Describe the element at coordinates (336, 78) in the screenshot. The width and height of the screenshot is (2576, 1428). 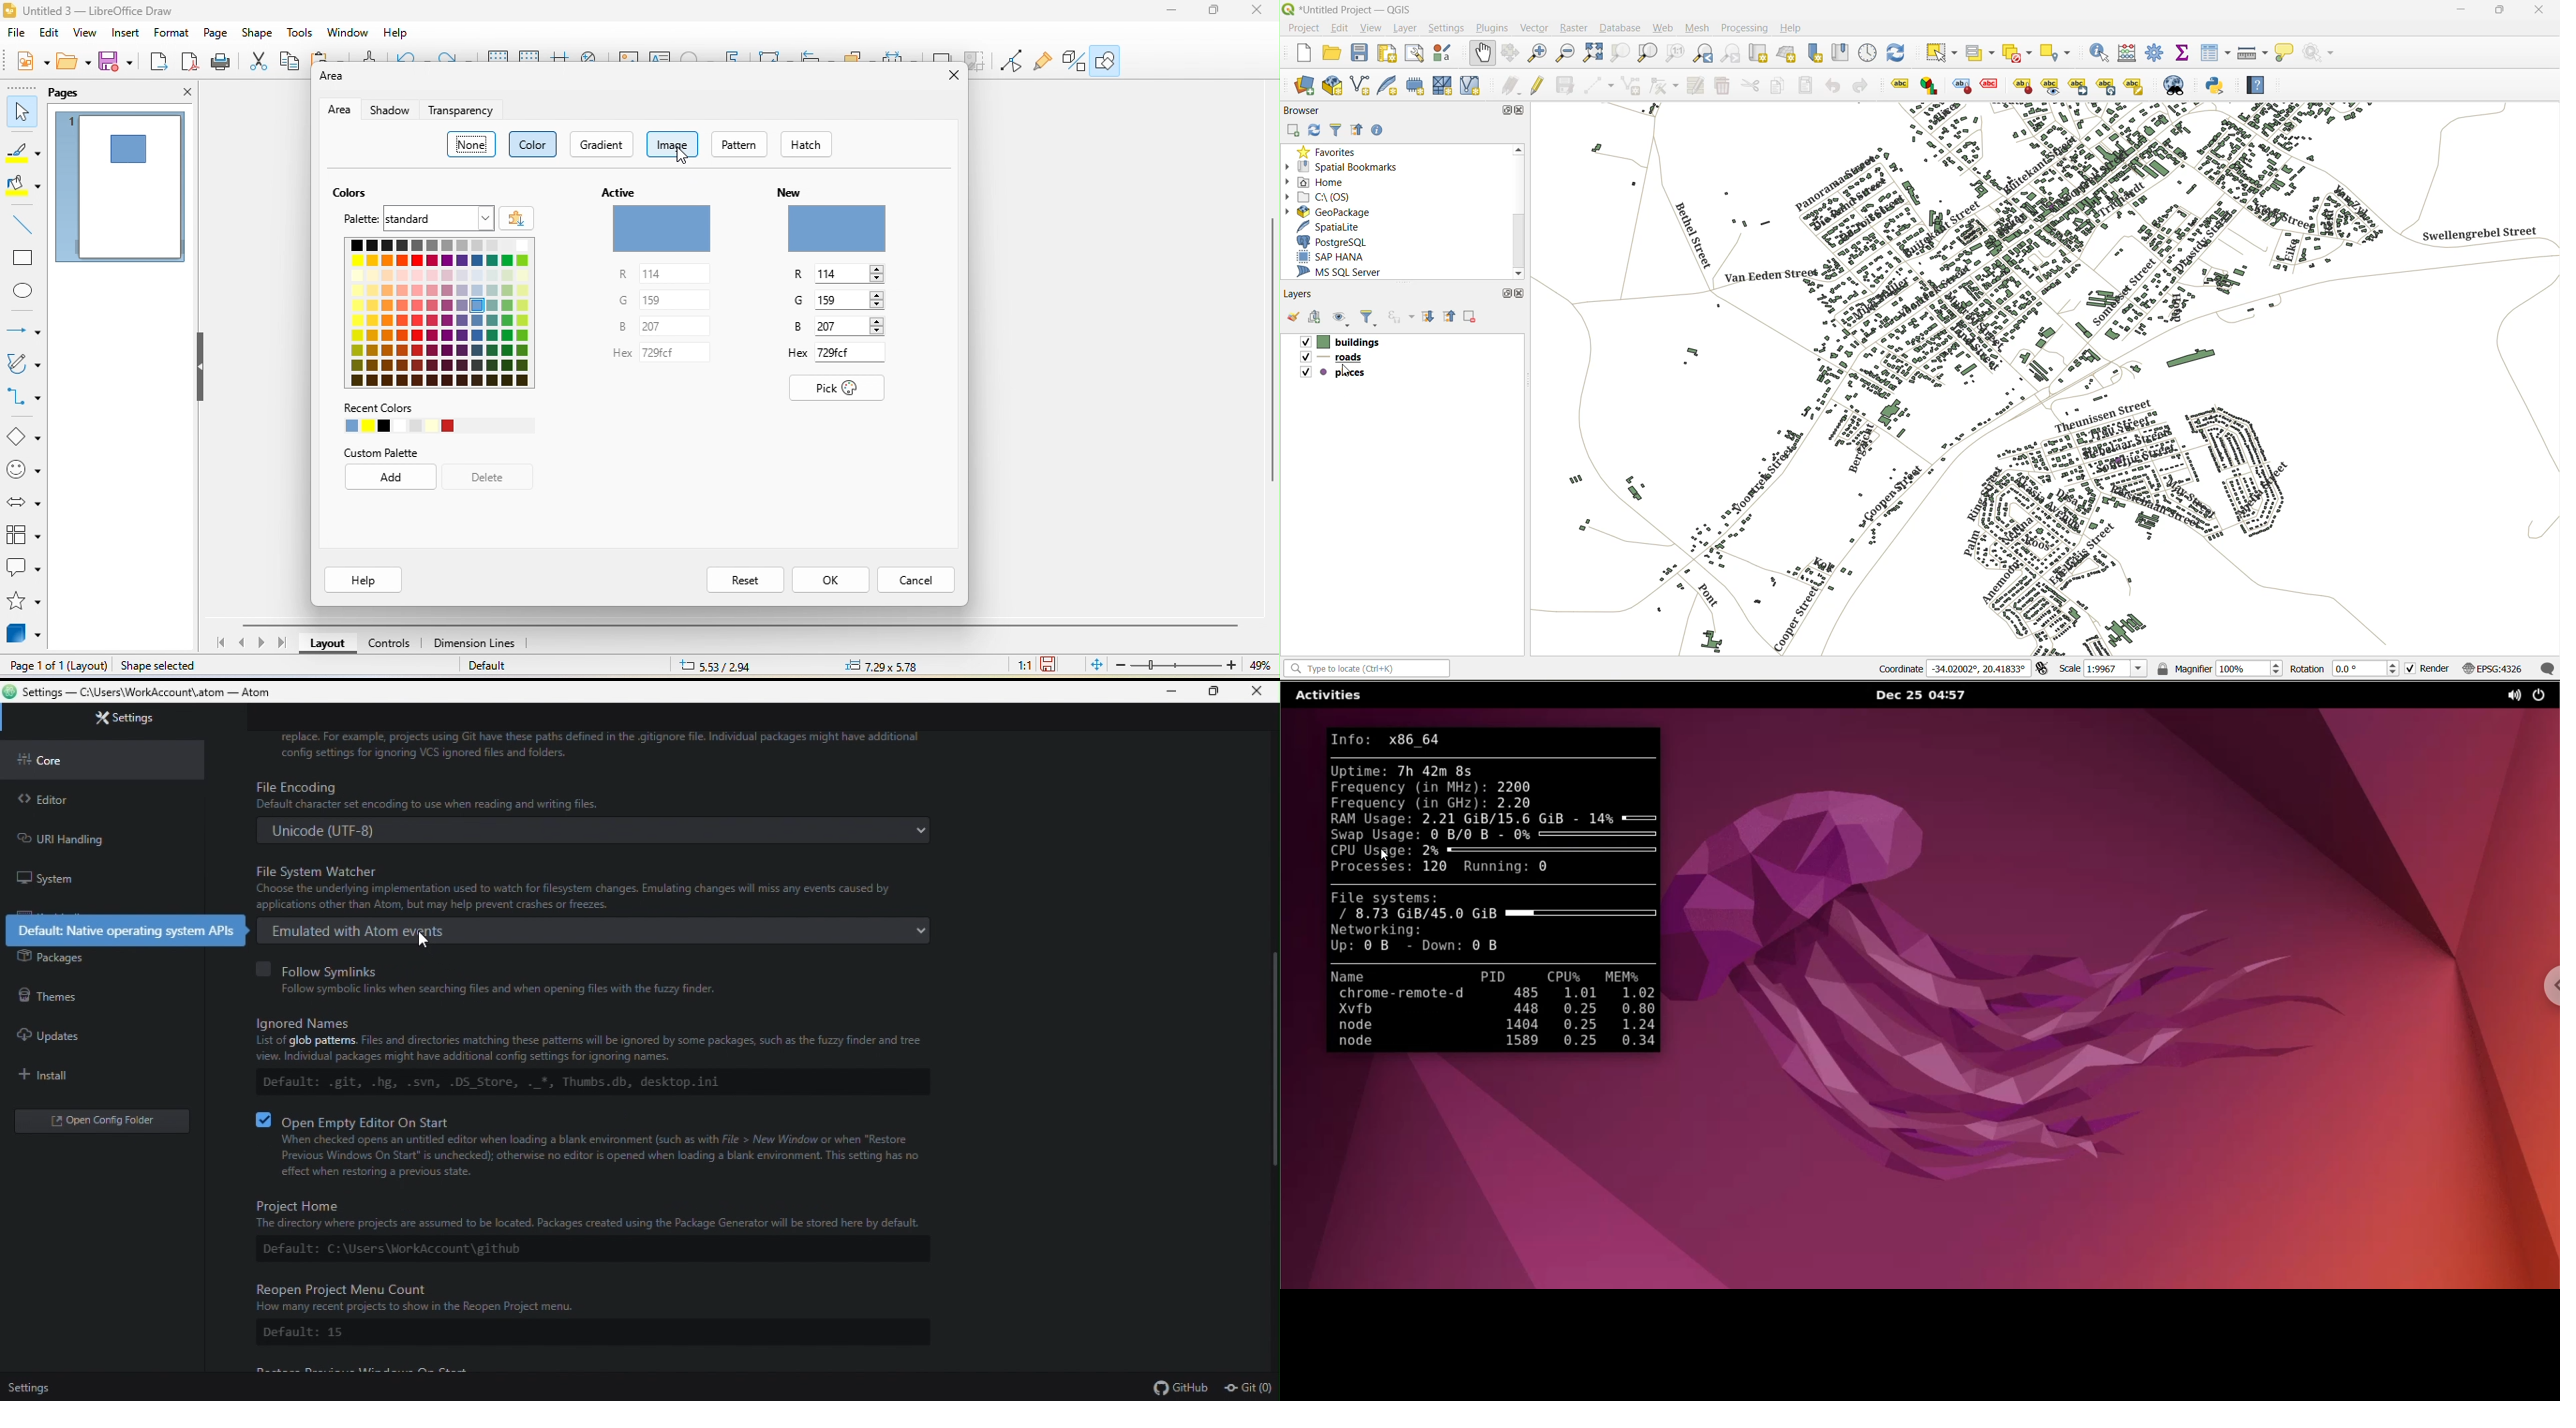
I see `area` at that location.